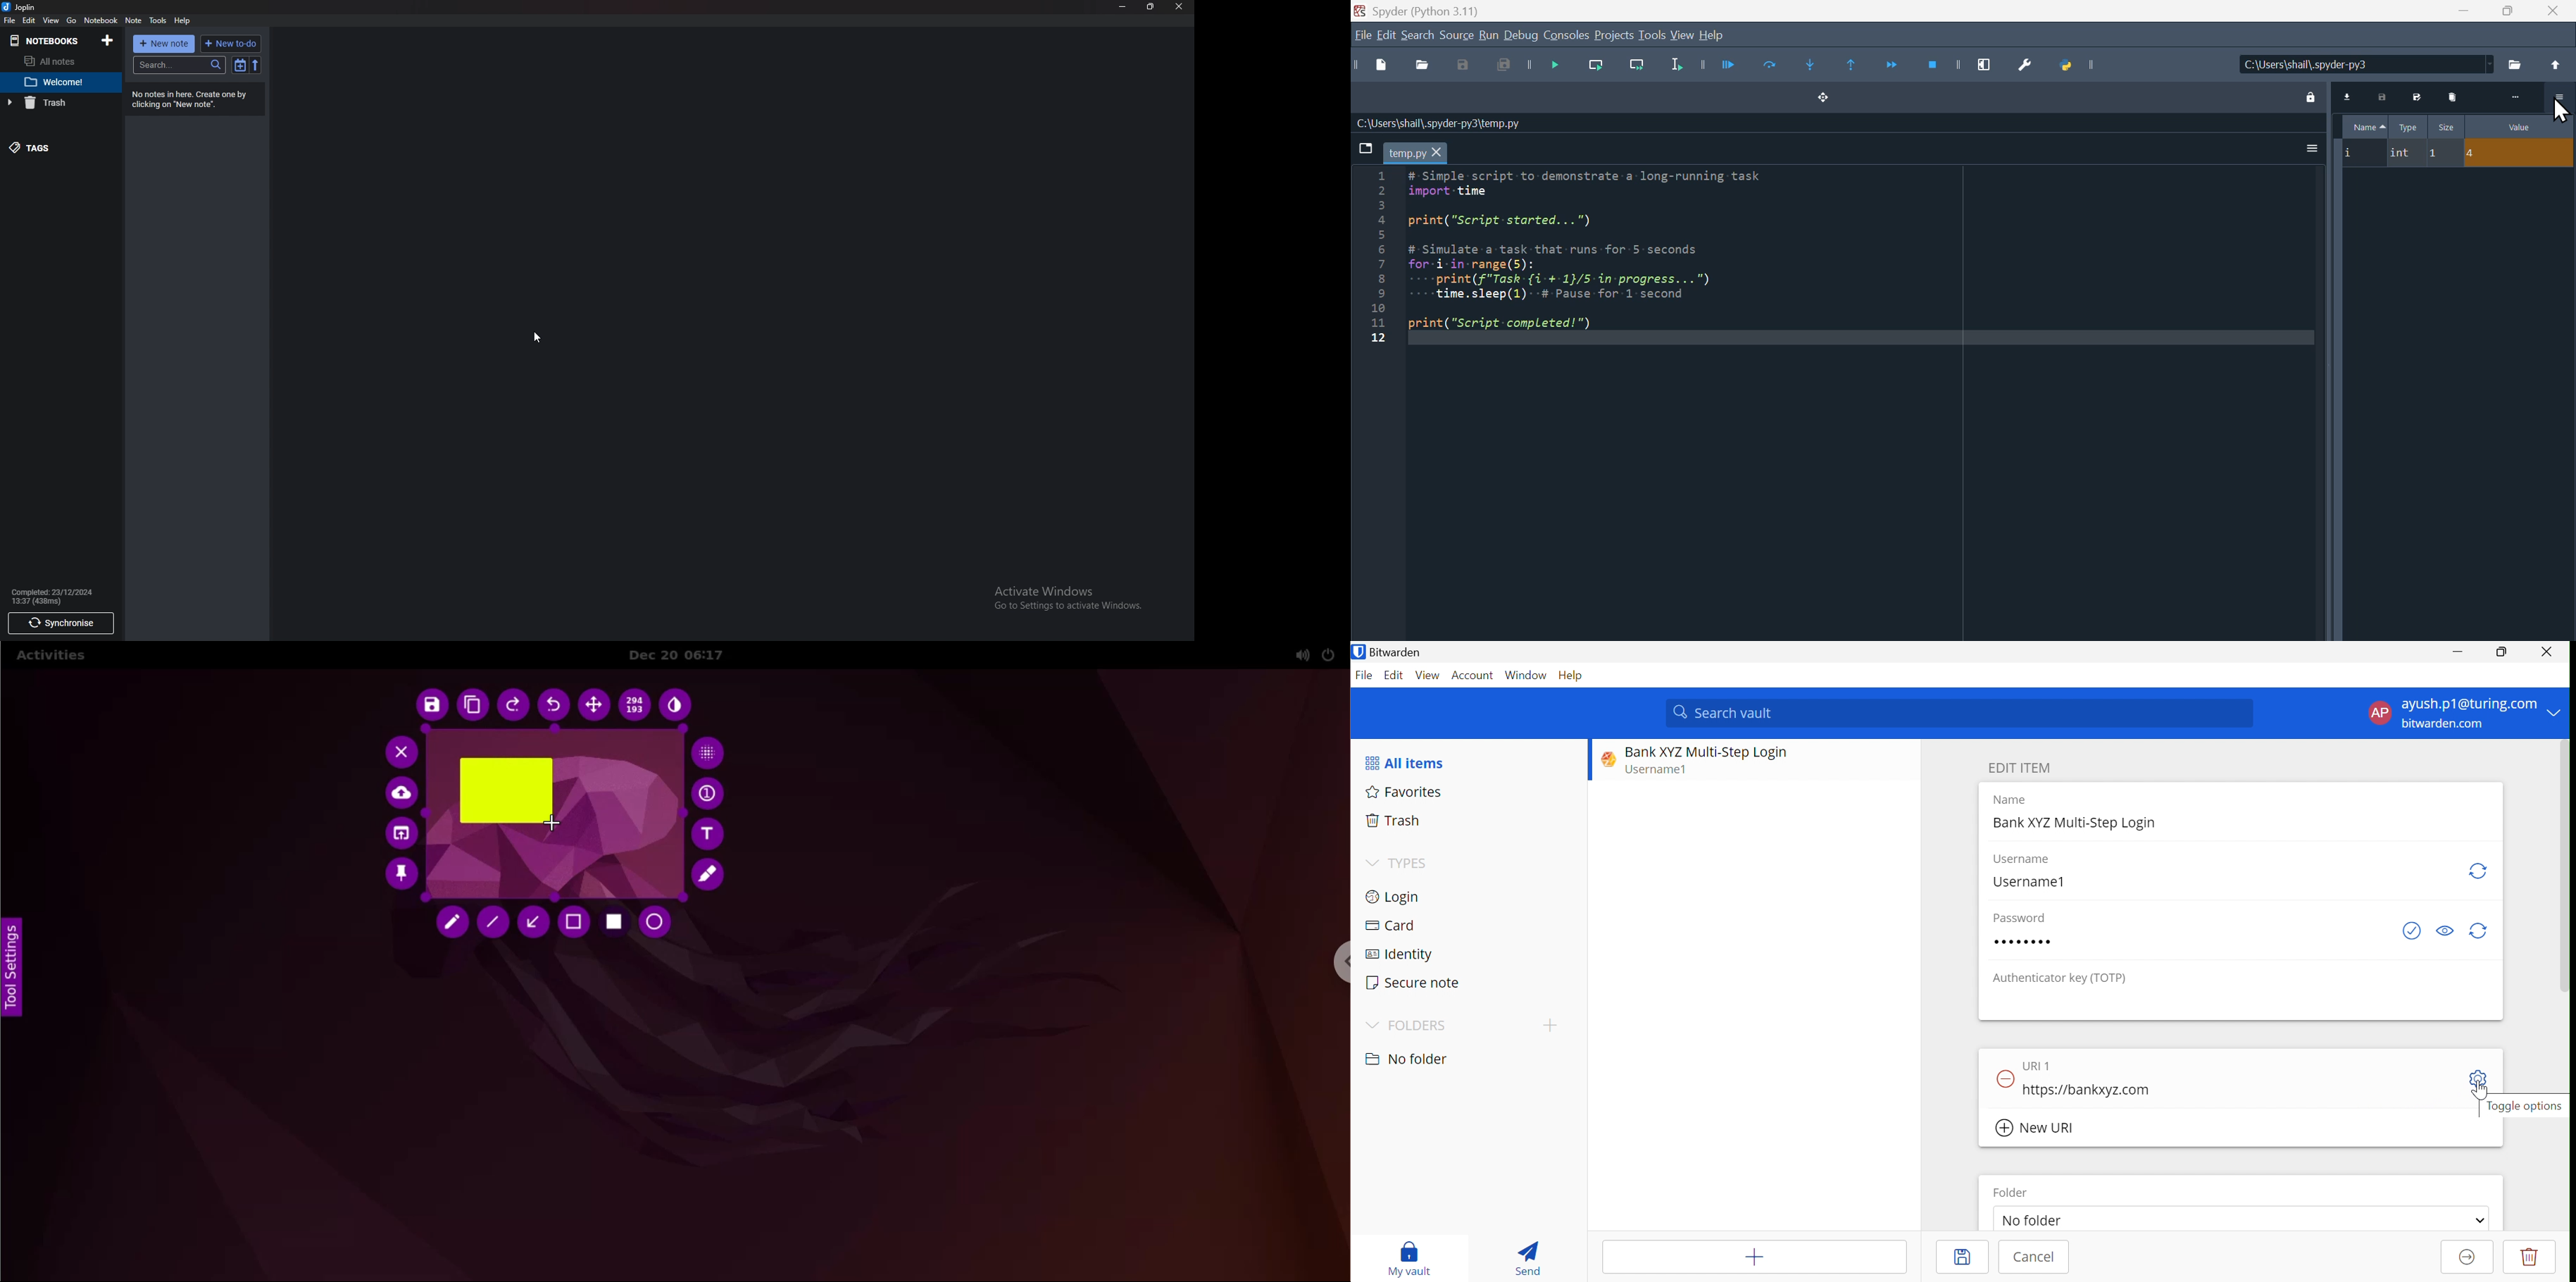 This screenshot has width=2576, height=1288. I want to click on Open file, so click(1423, 64).